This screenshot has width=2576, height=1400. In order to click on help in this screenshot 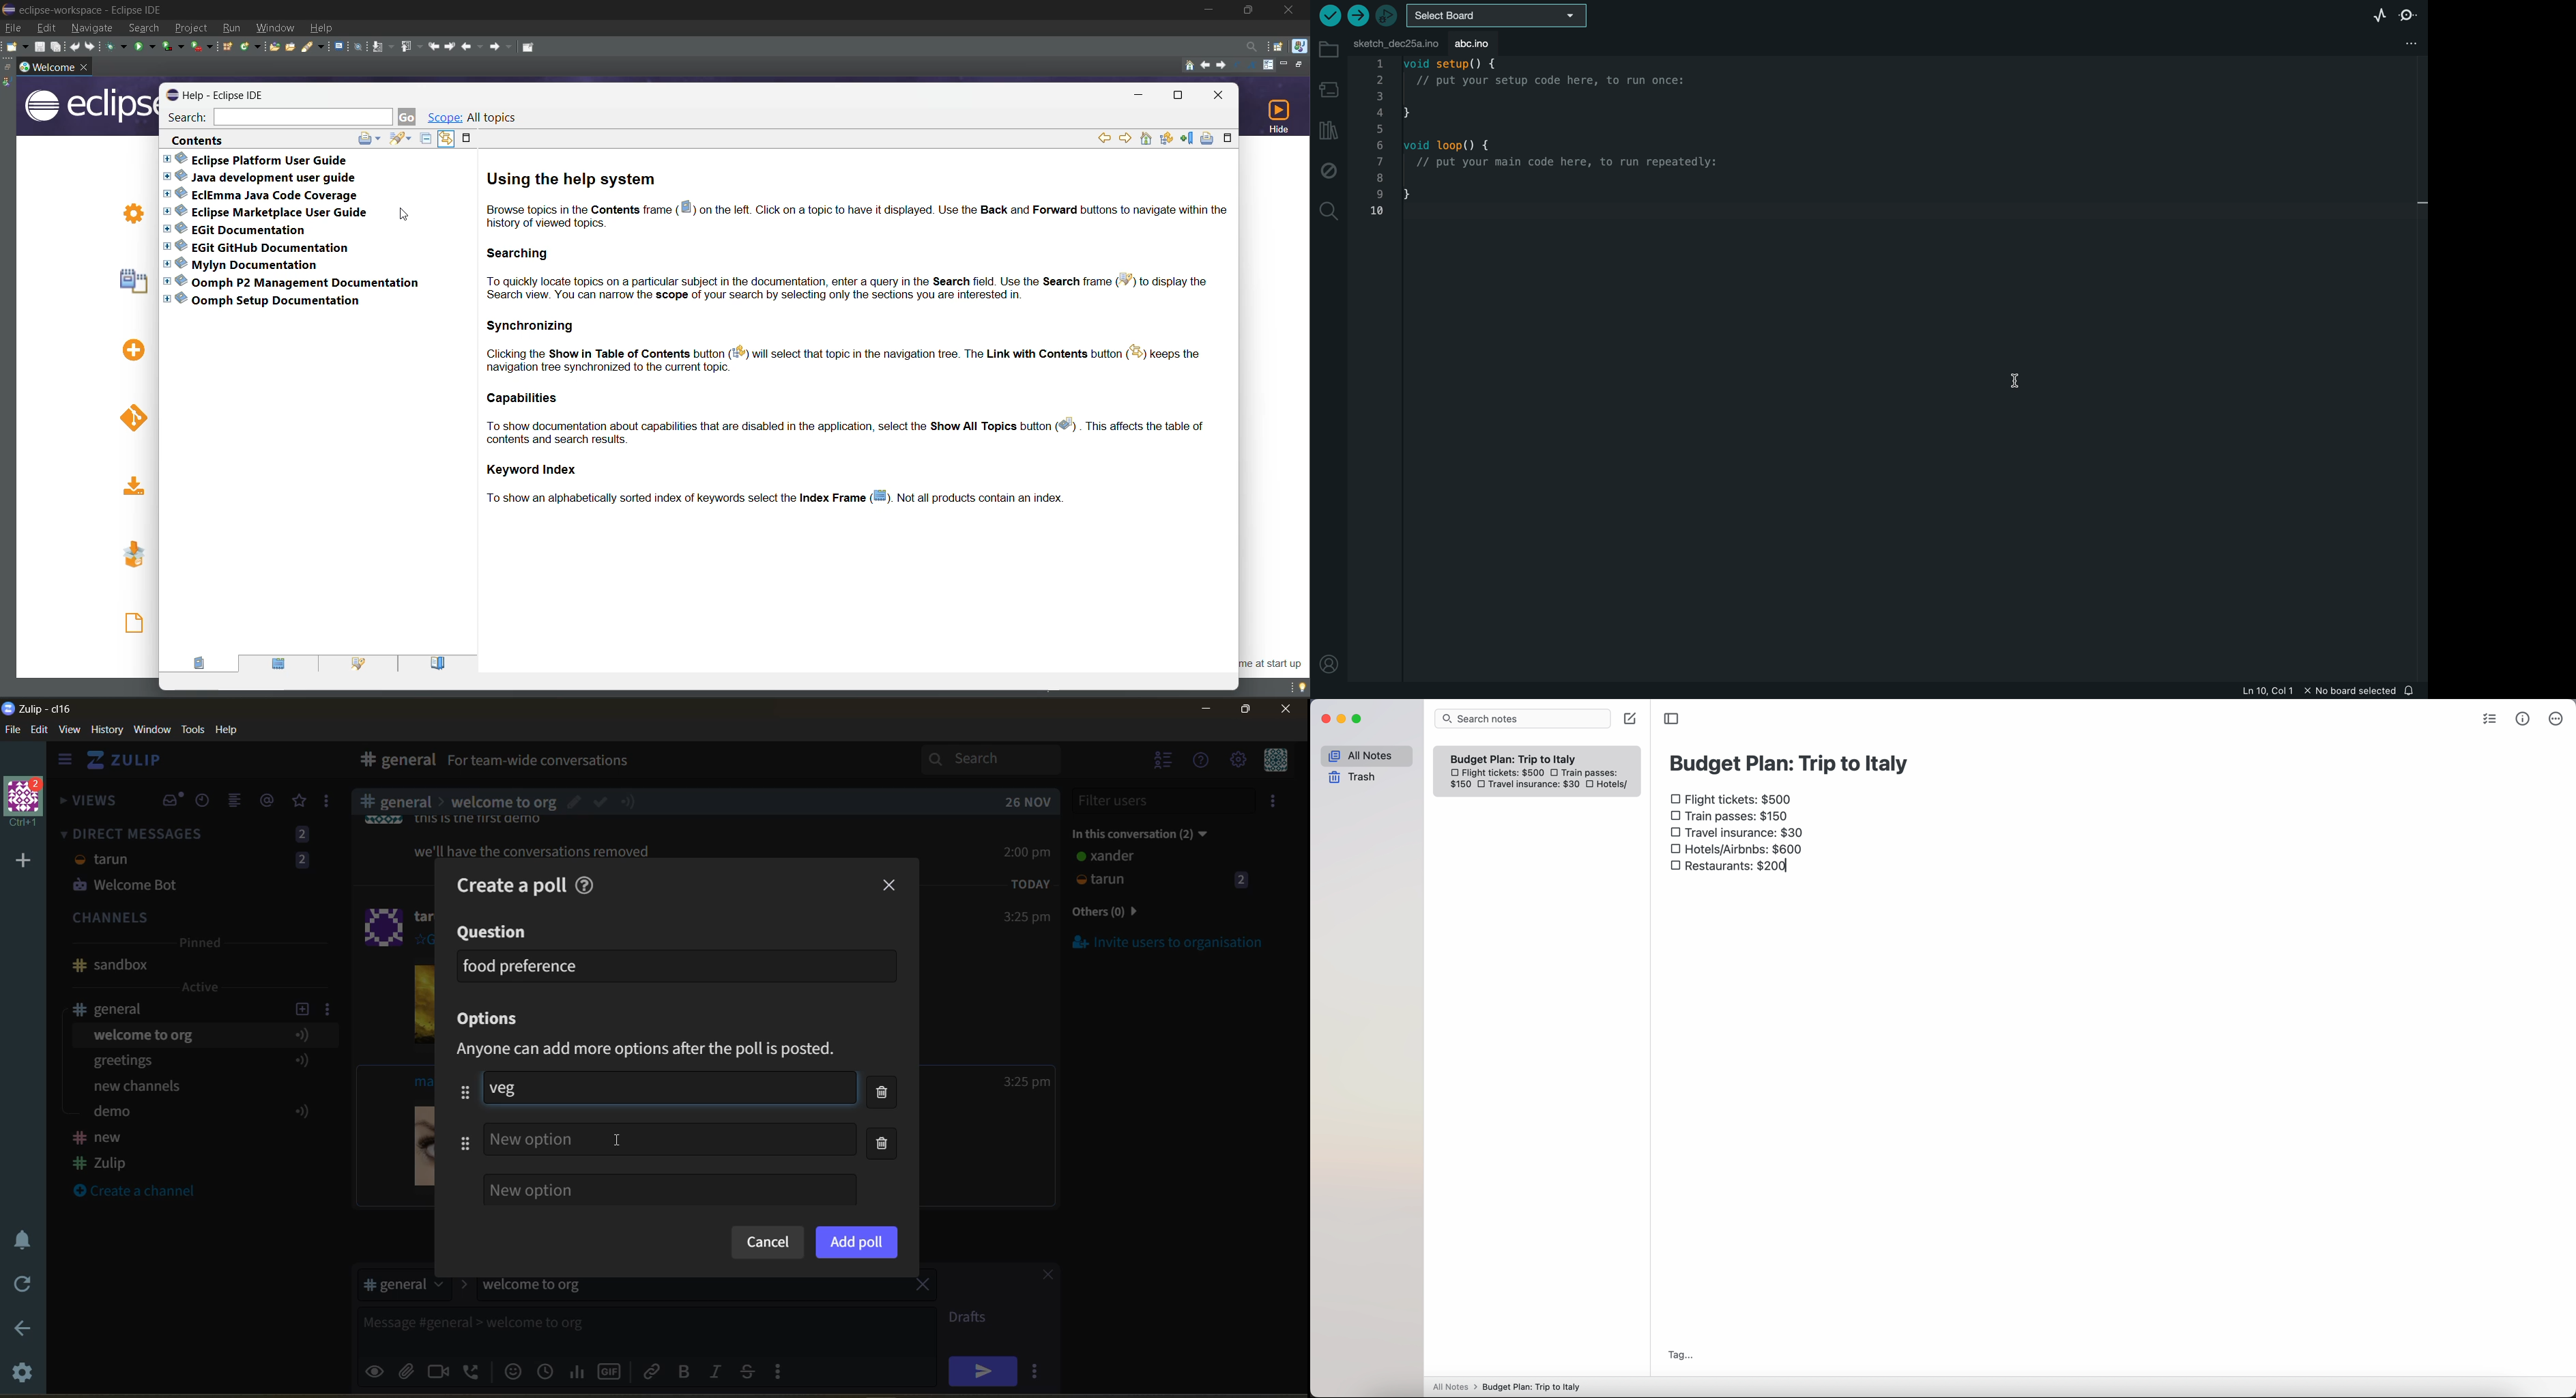, I will do `click(791, 763)`.